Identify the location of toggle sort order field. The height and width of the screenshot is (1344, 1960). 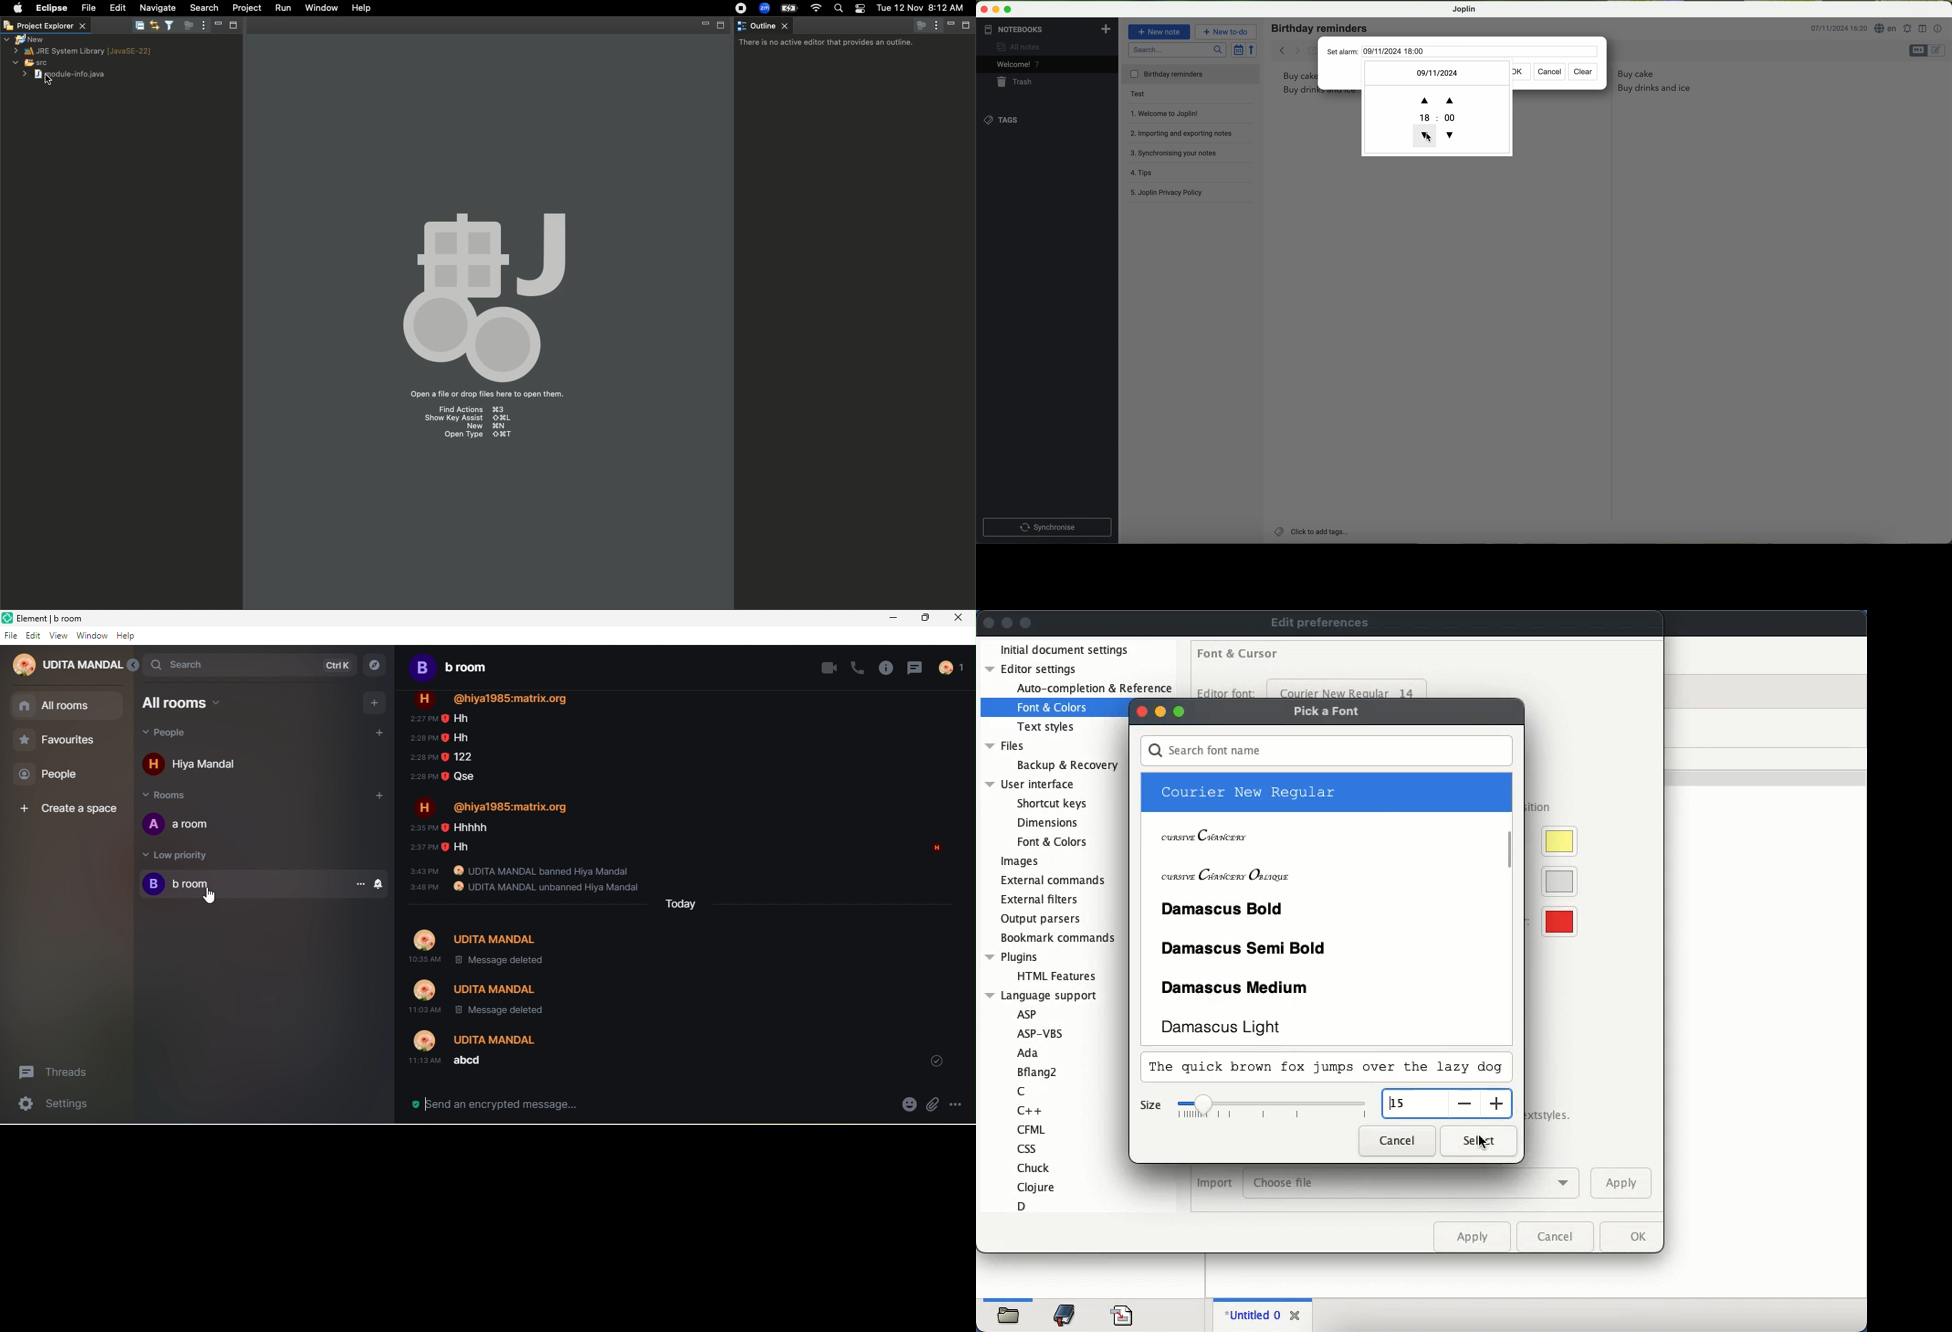
(1238, 49).